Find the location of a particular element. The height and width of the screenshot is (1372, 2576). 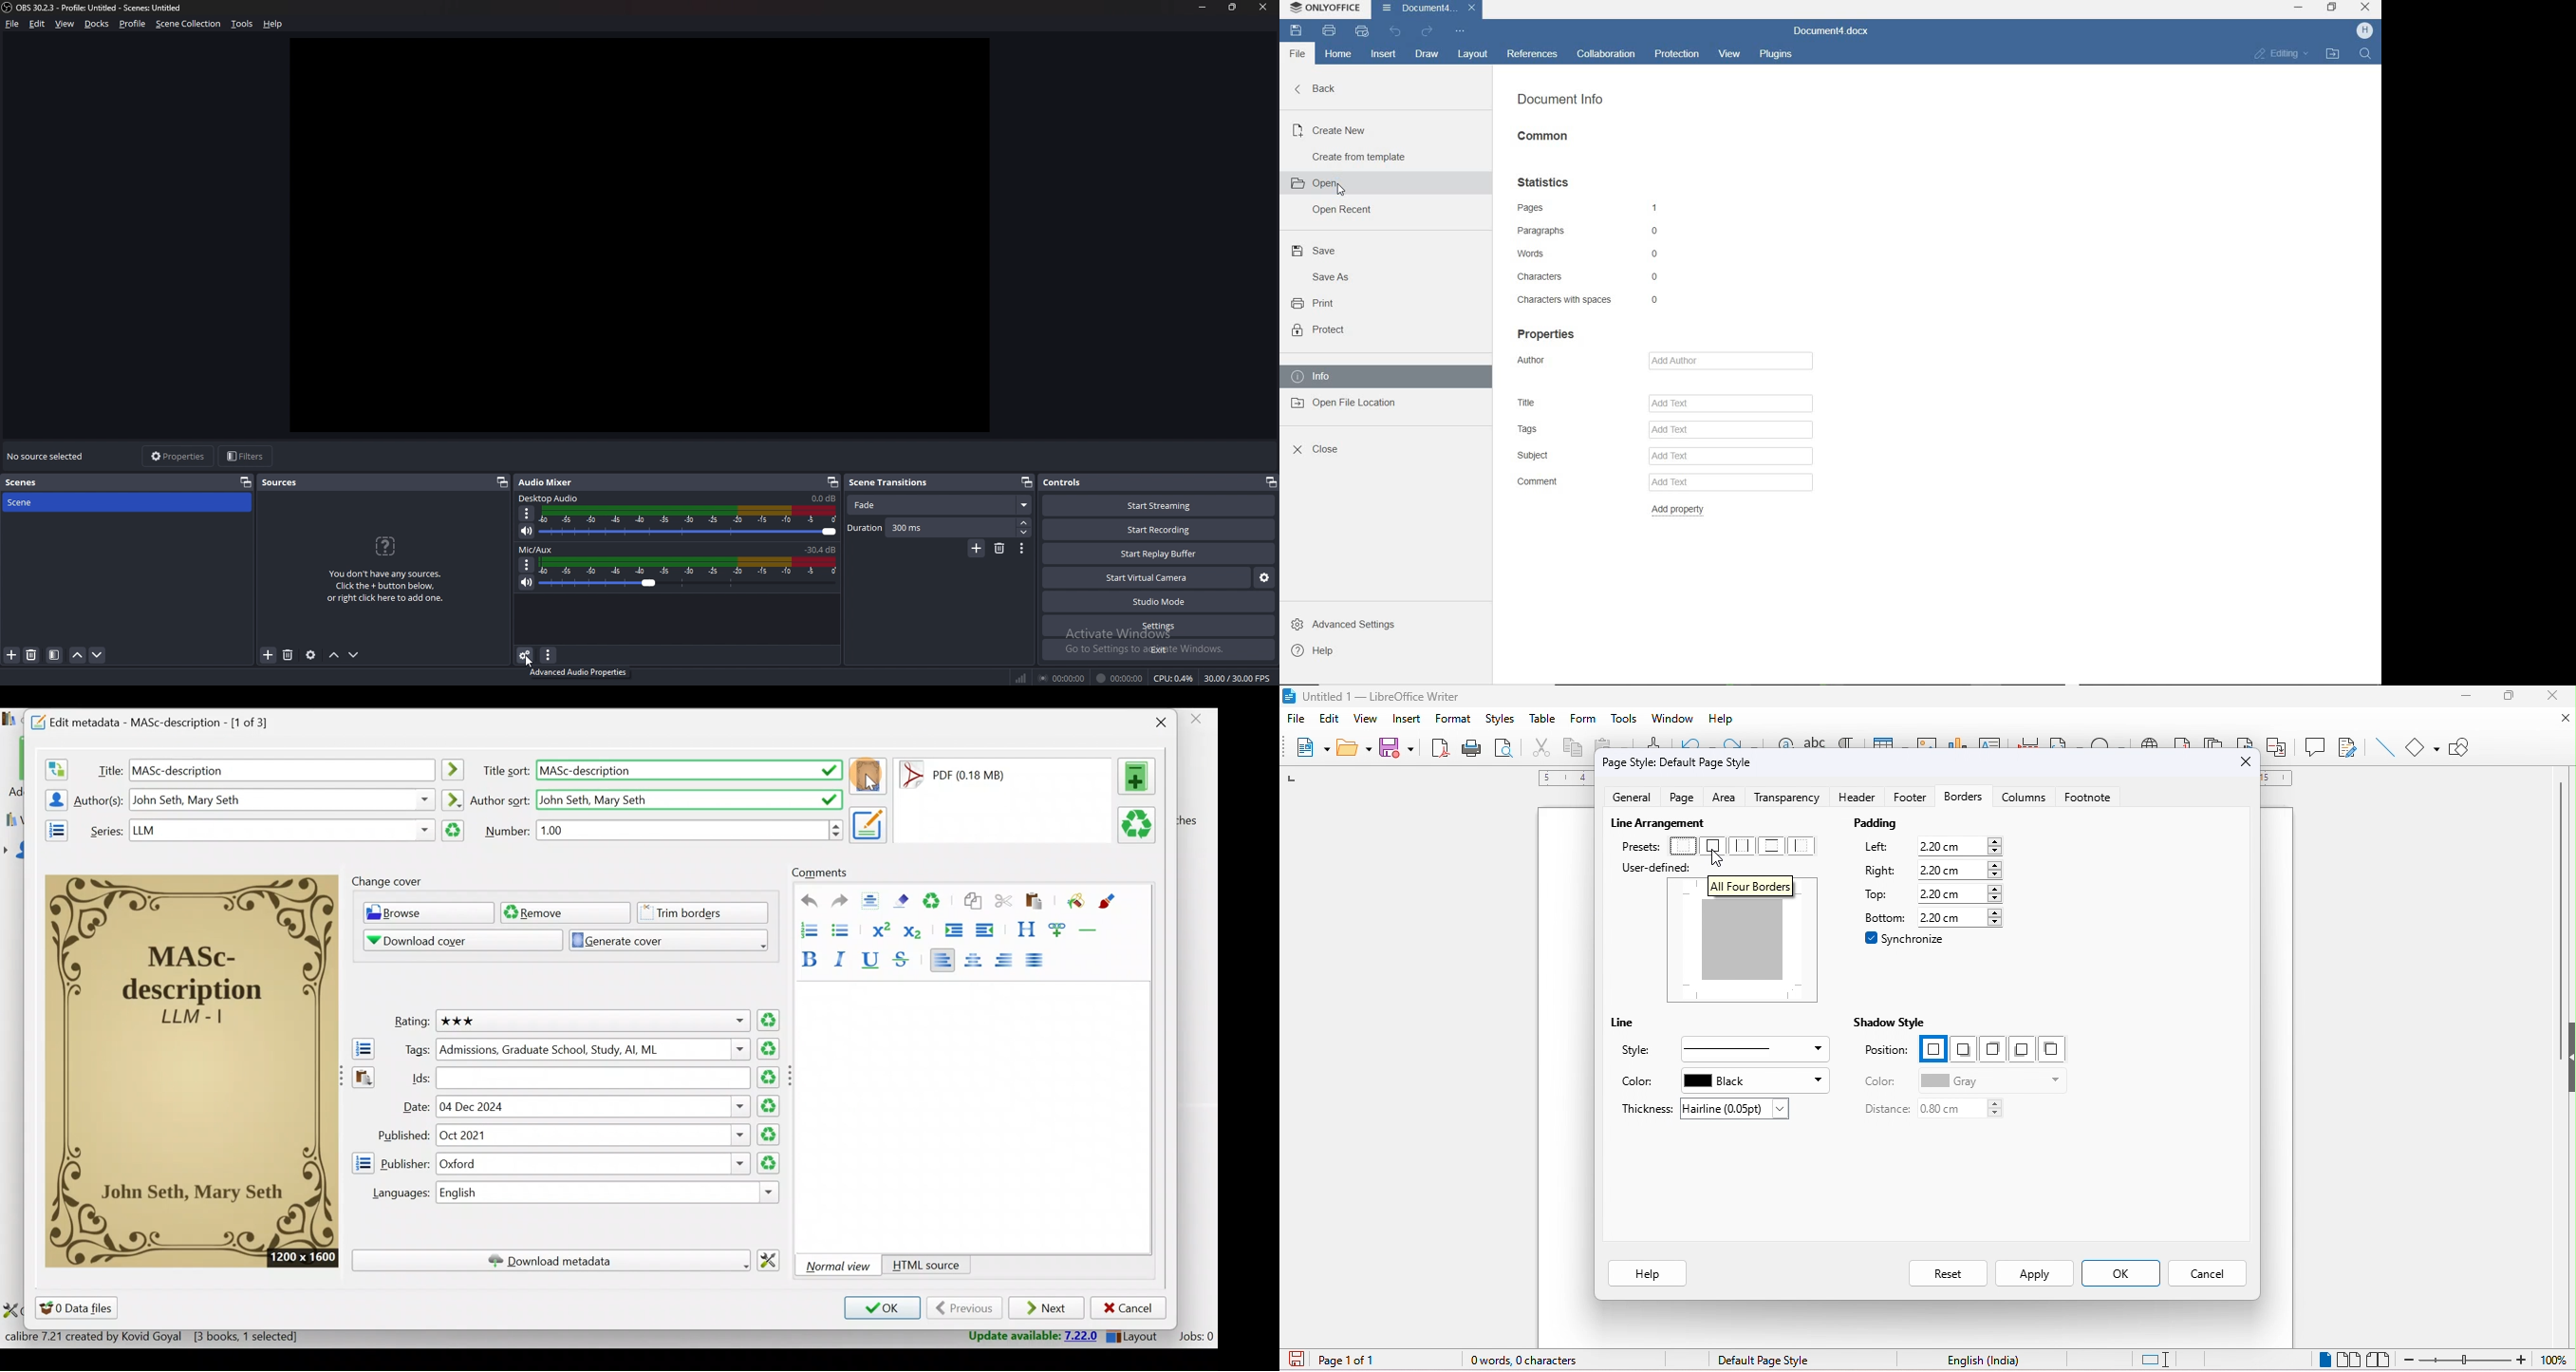

 is located at coordinates (592, 1136).